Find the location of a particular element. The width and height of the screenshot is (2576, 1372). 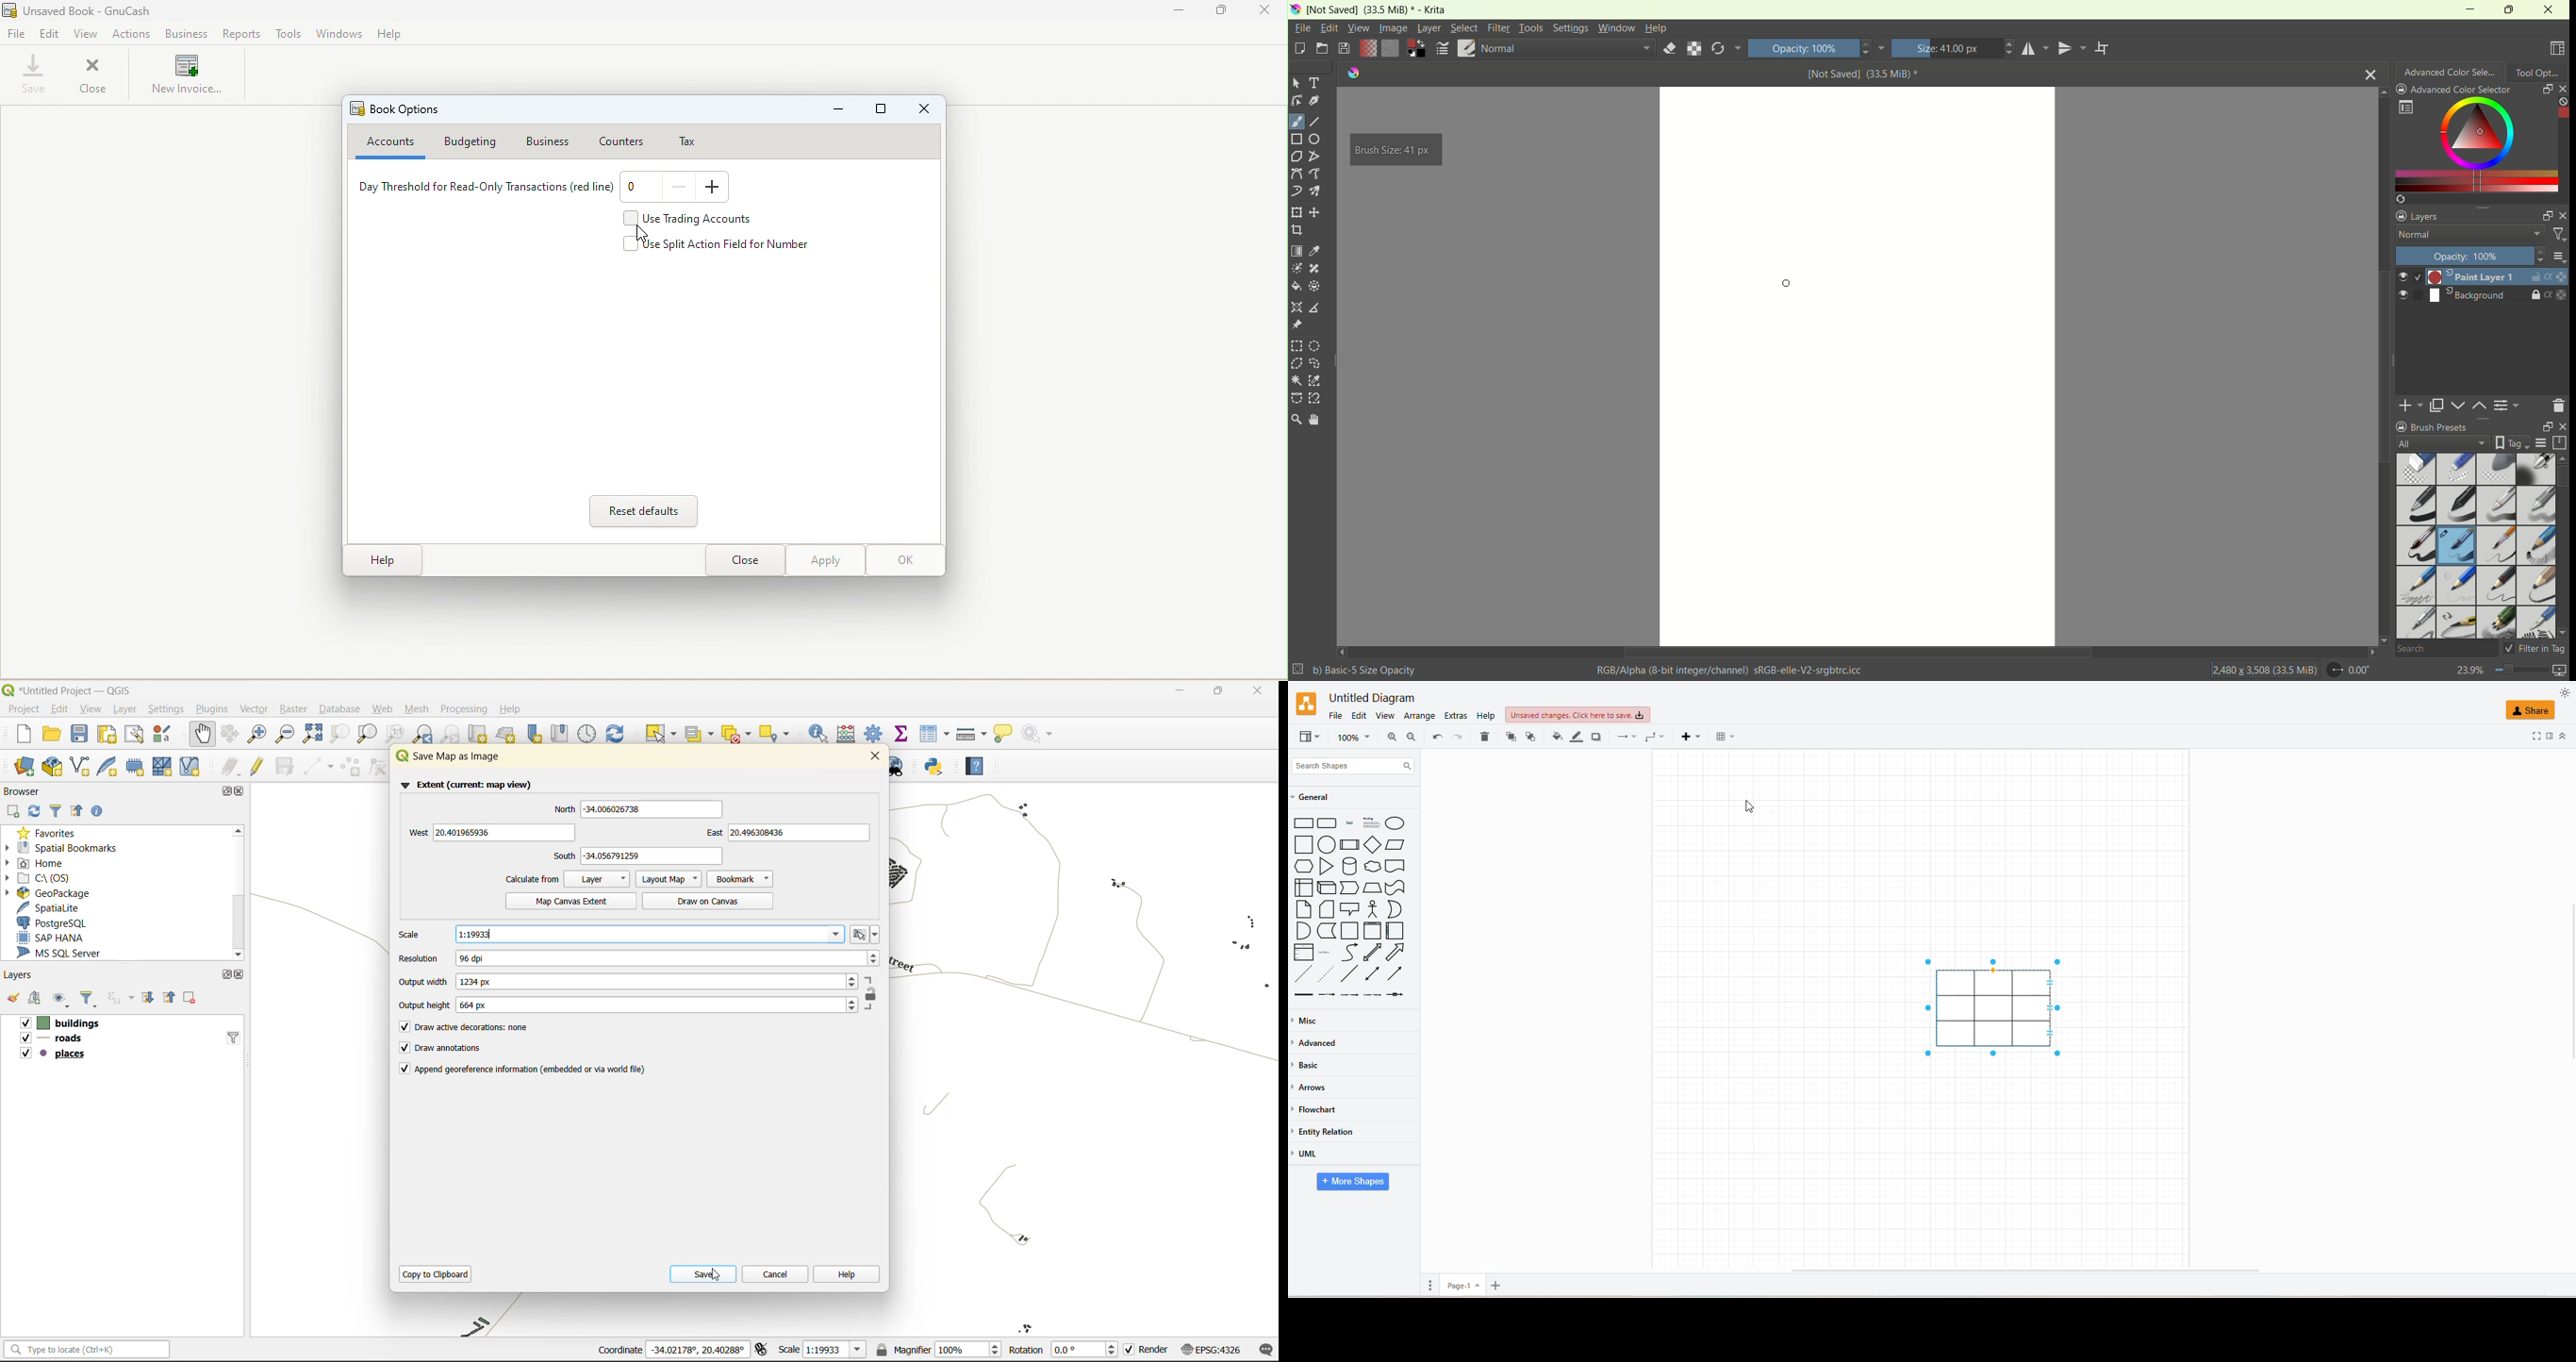

freehand brush is located at coordinates (1297, 122).